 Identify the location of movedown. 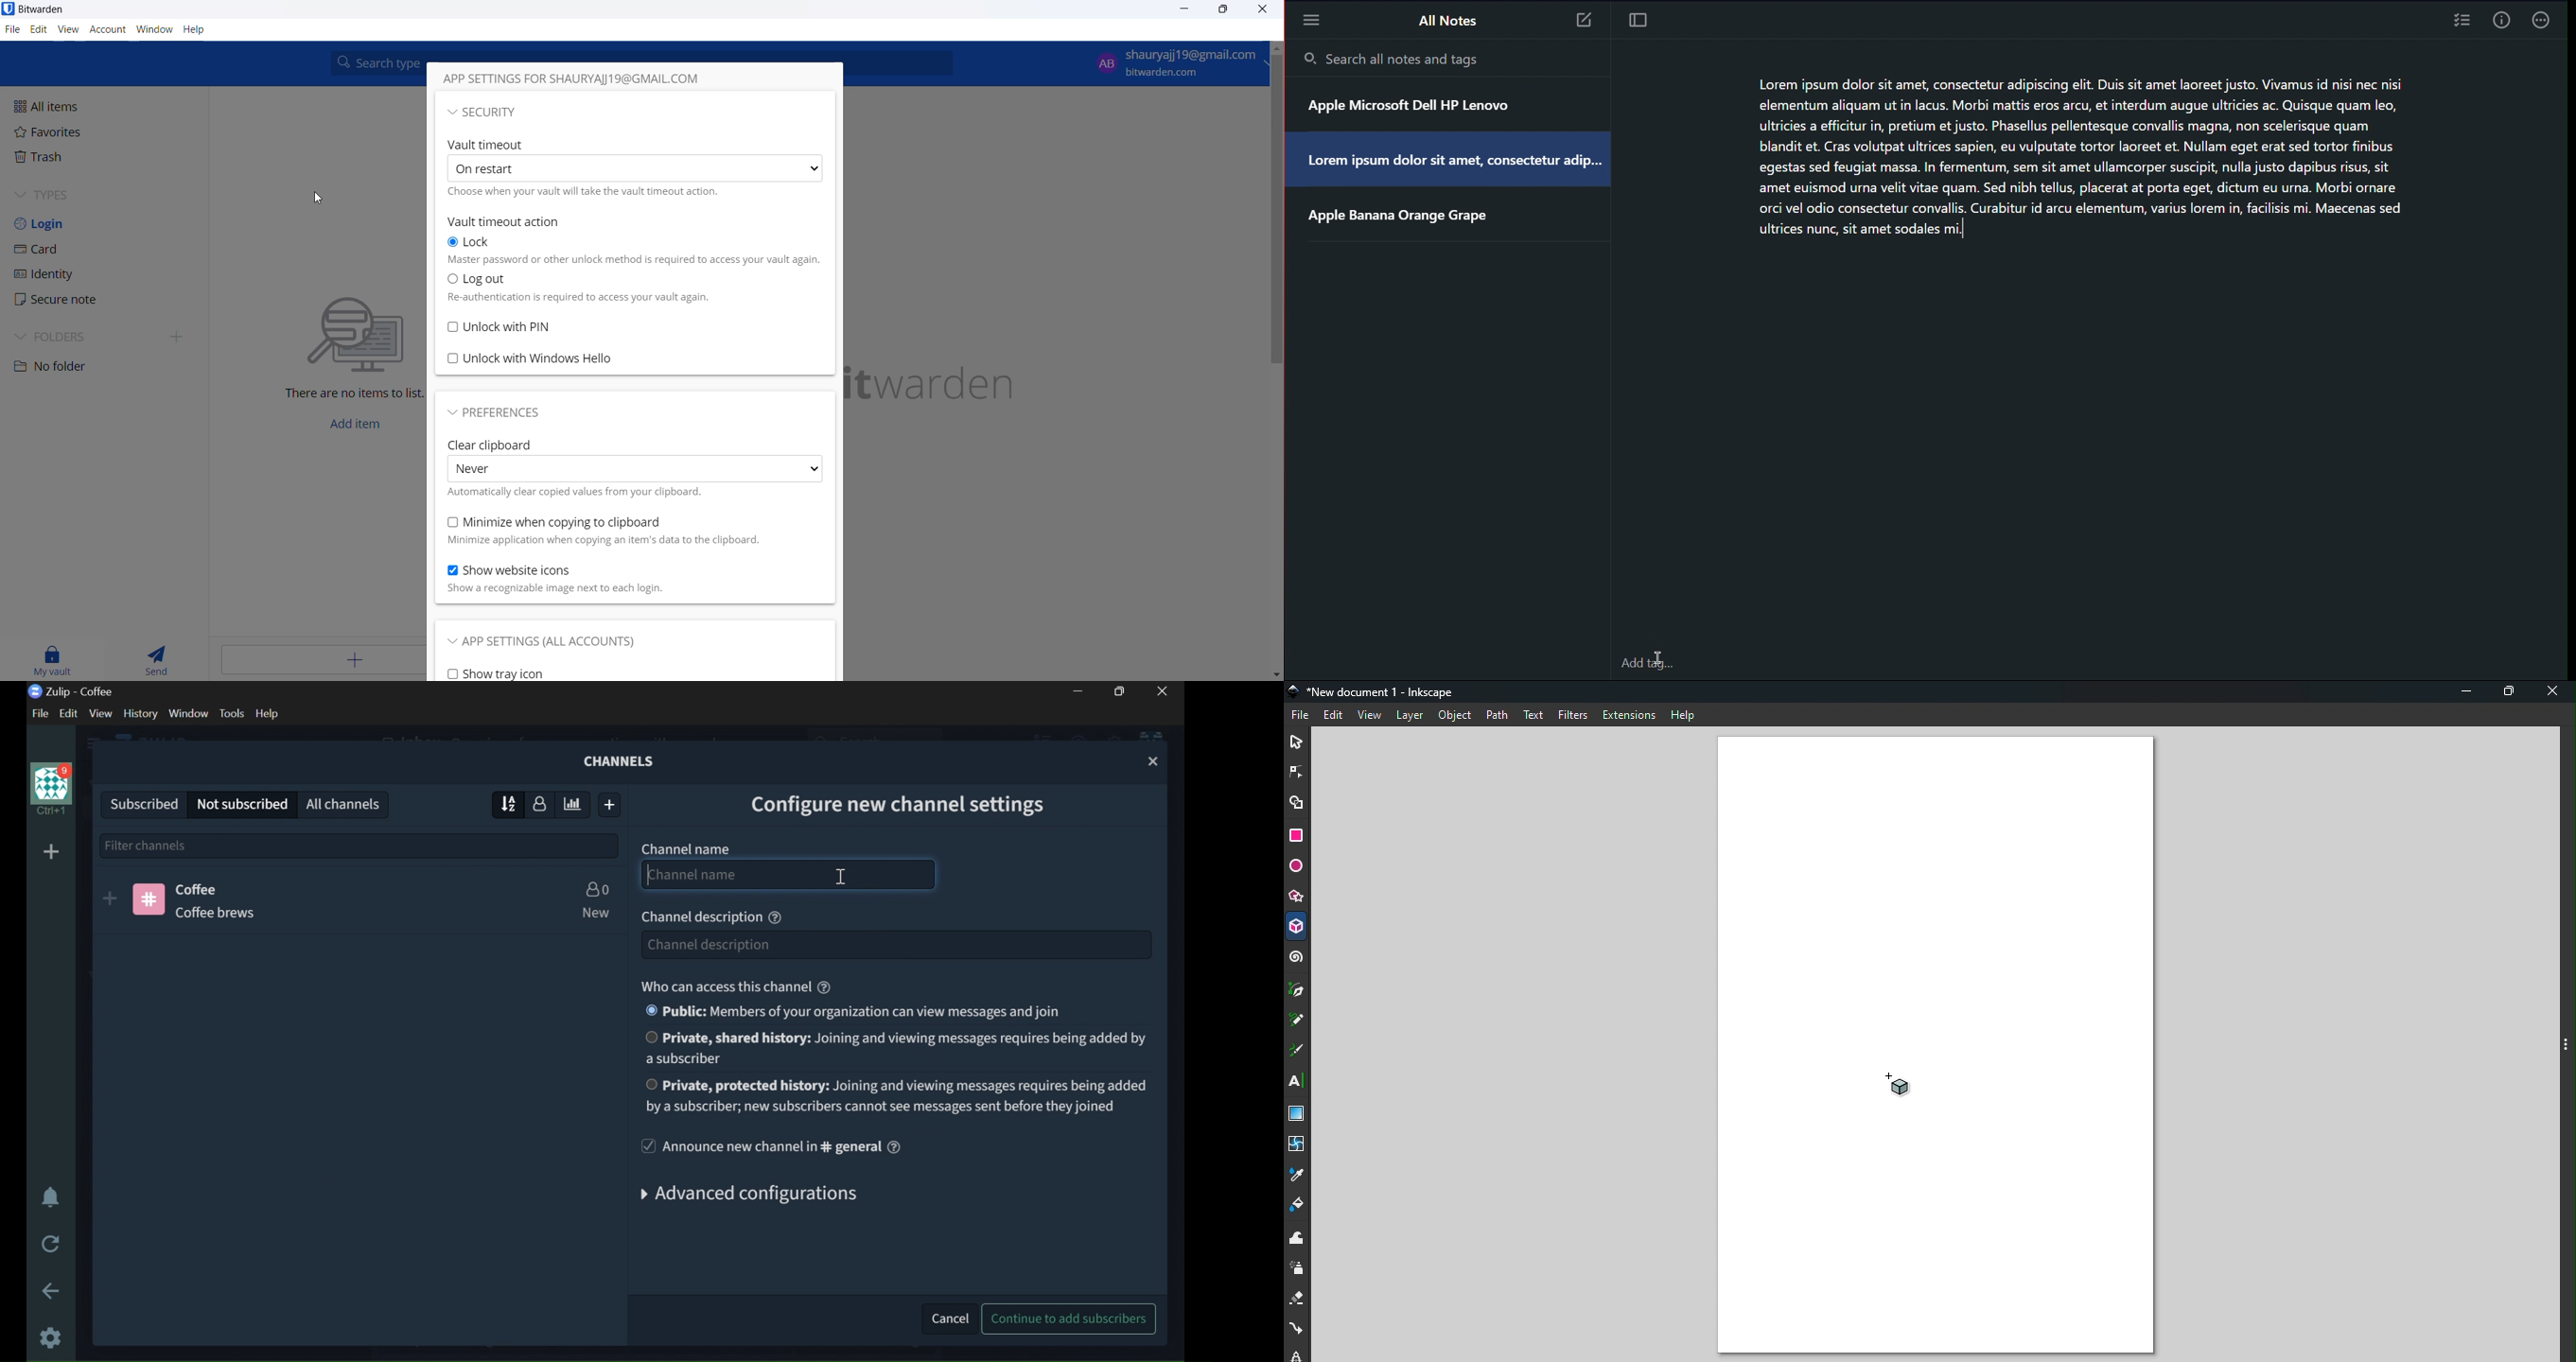
(1277, 674).